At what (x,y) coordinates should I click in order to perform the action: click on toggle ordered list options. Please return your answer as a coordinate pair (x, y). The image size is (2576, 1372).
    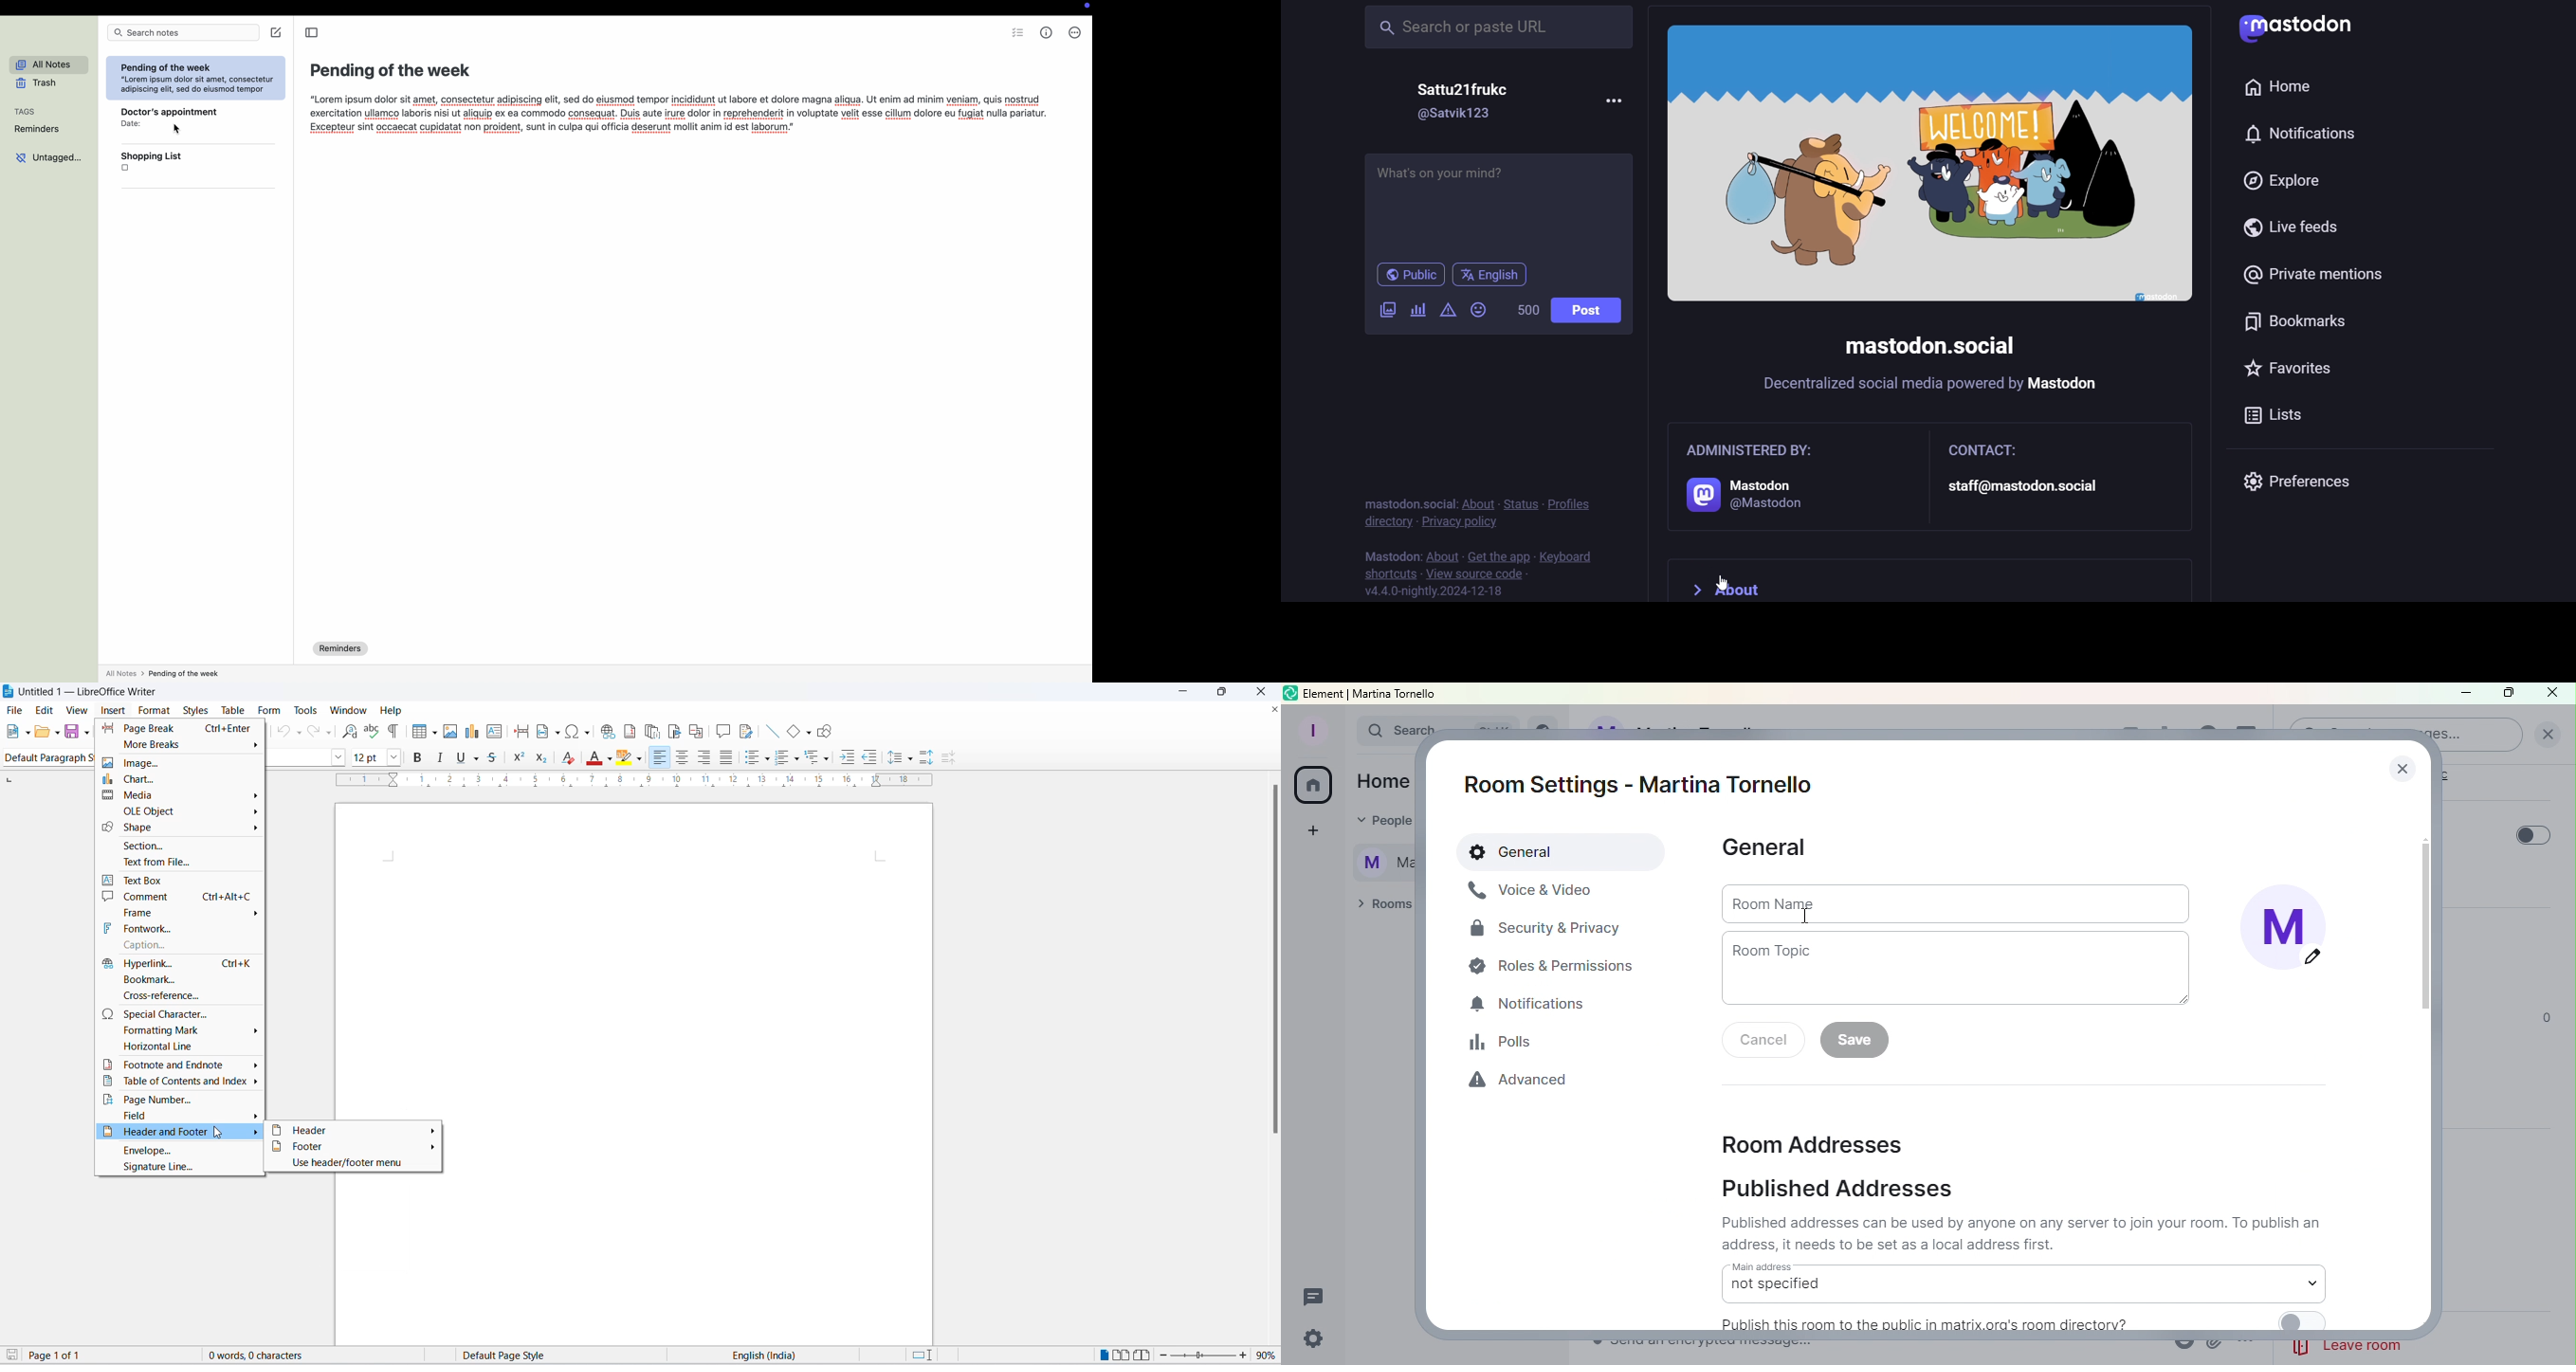
    Looking at the image, I should click on (782, 759).